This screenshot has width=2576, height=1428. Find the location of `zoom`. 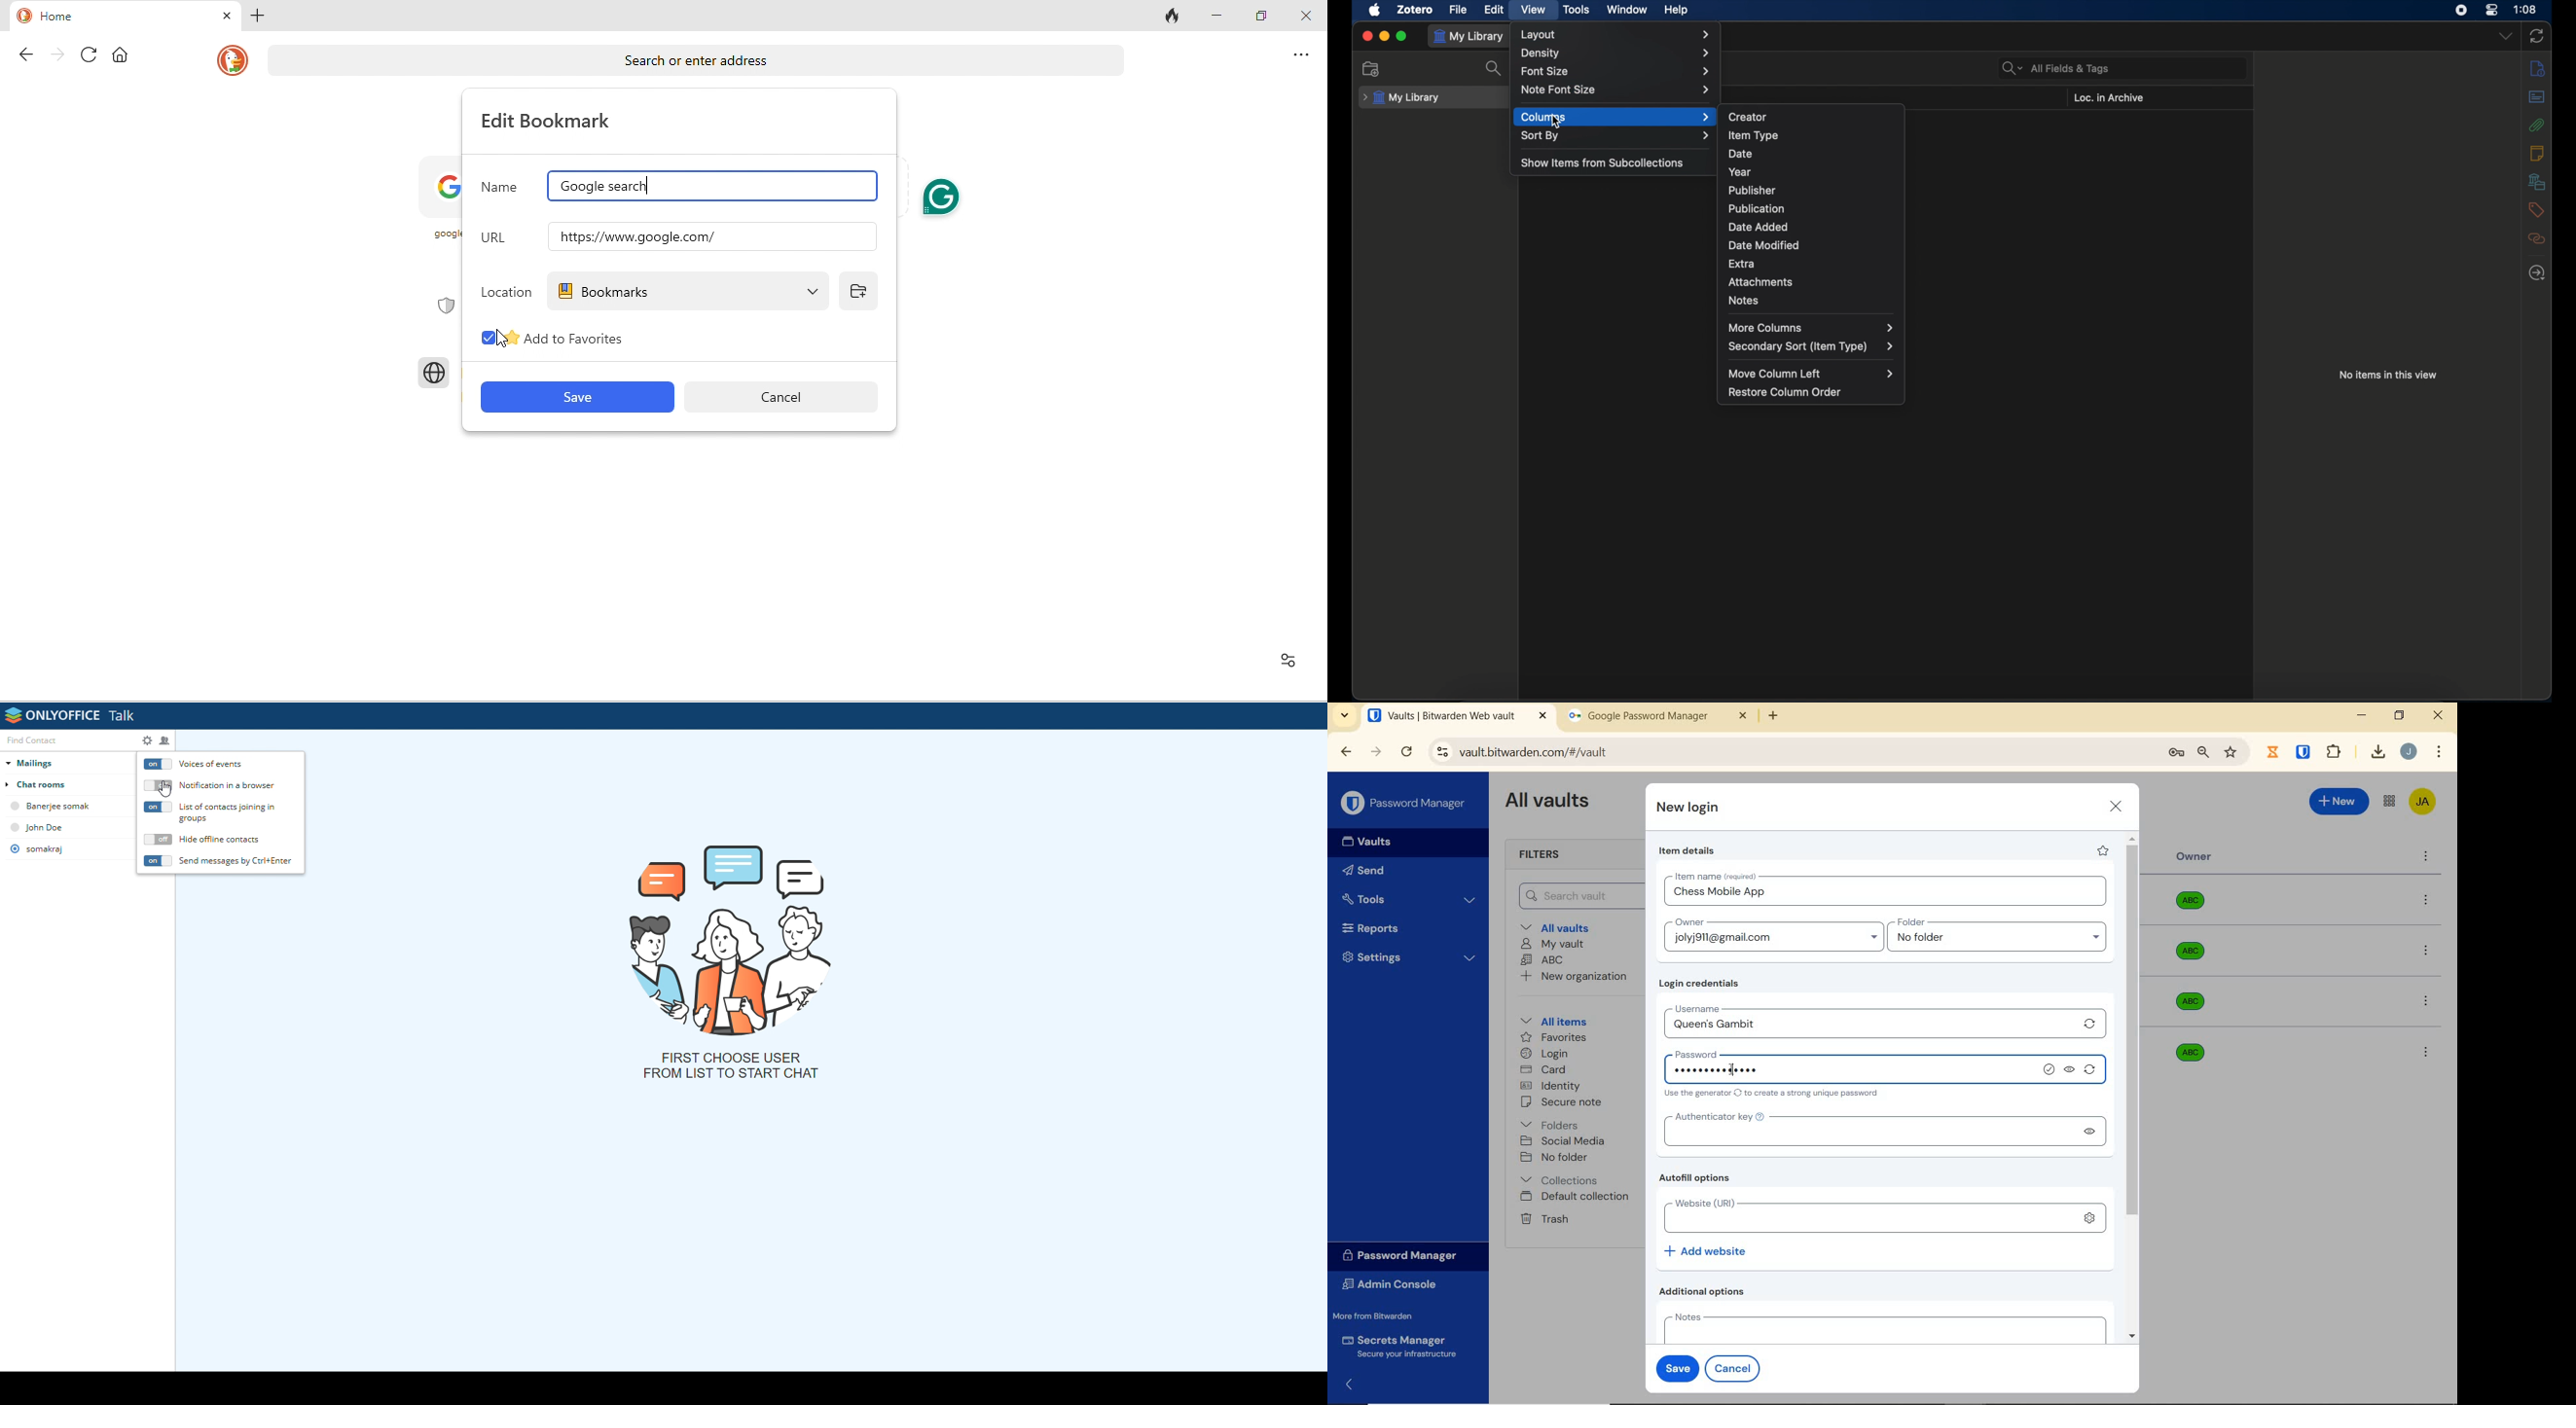

zoom is located at coordinates (2203, 752).